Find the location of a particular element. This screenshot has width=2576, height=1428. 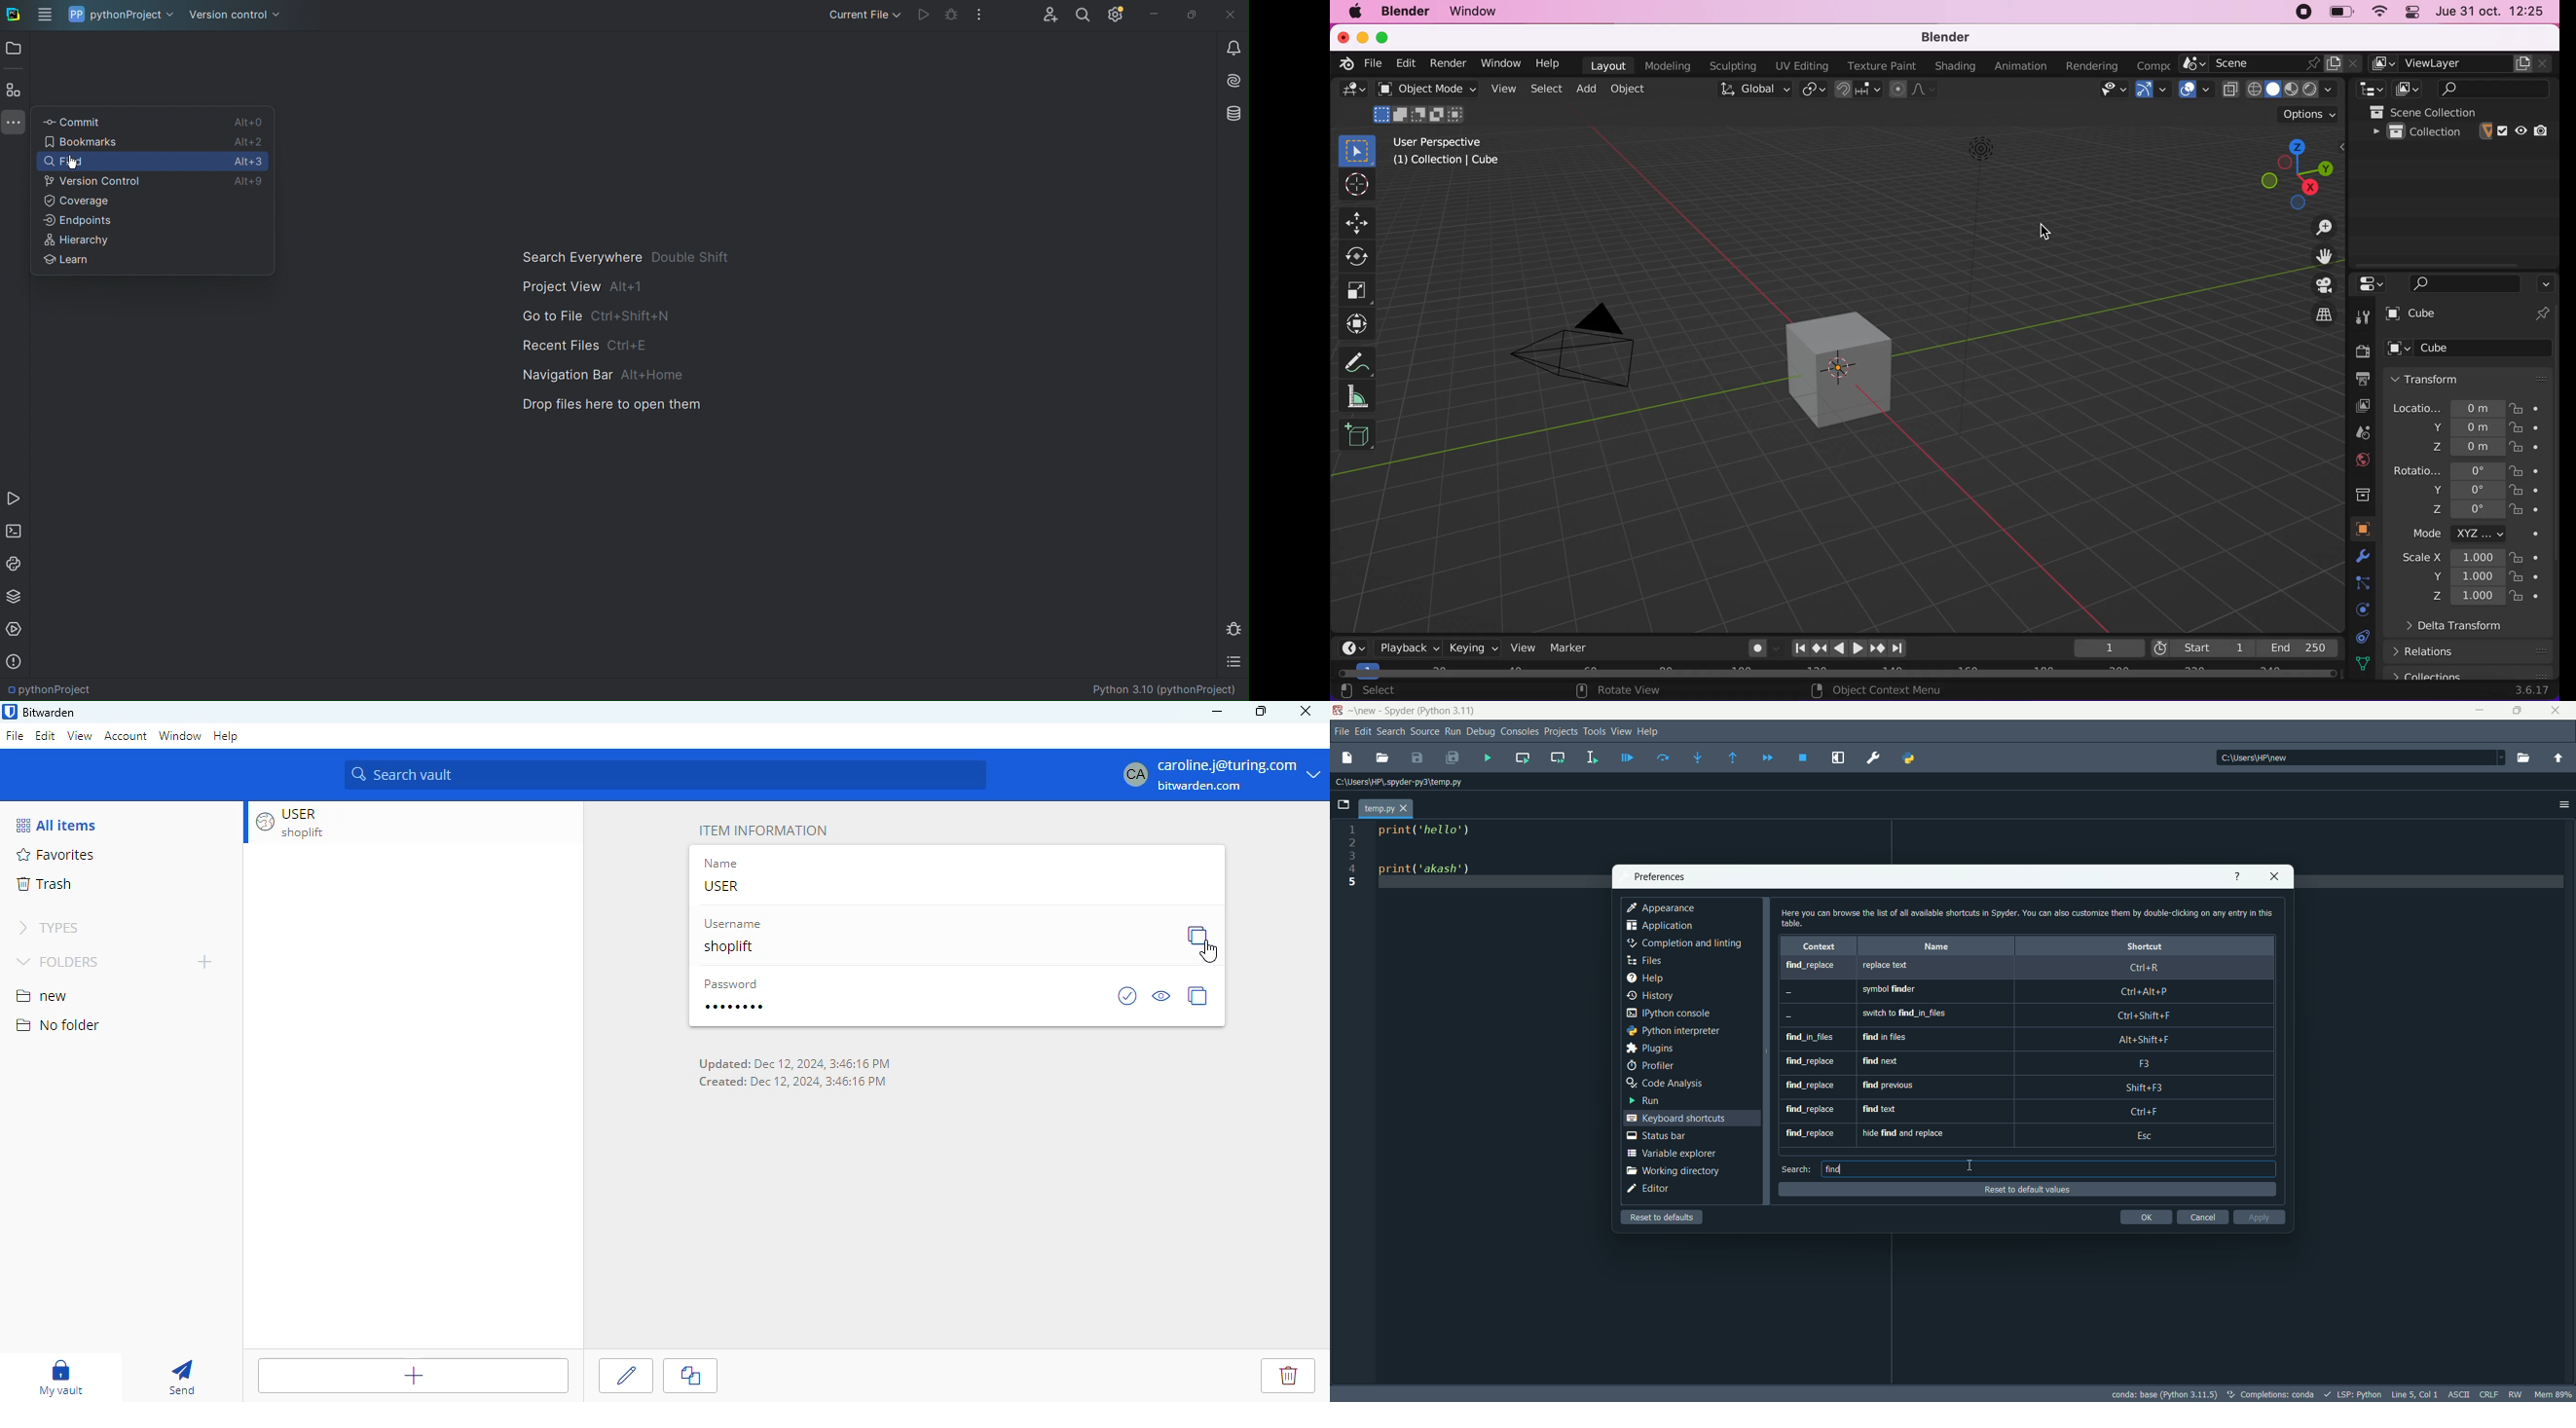

continue execution untill next break point is located at coordinates (1765, 757).